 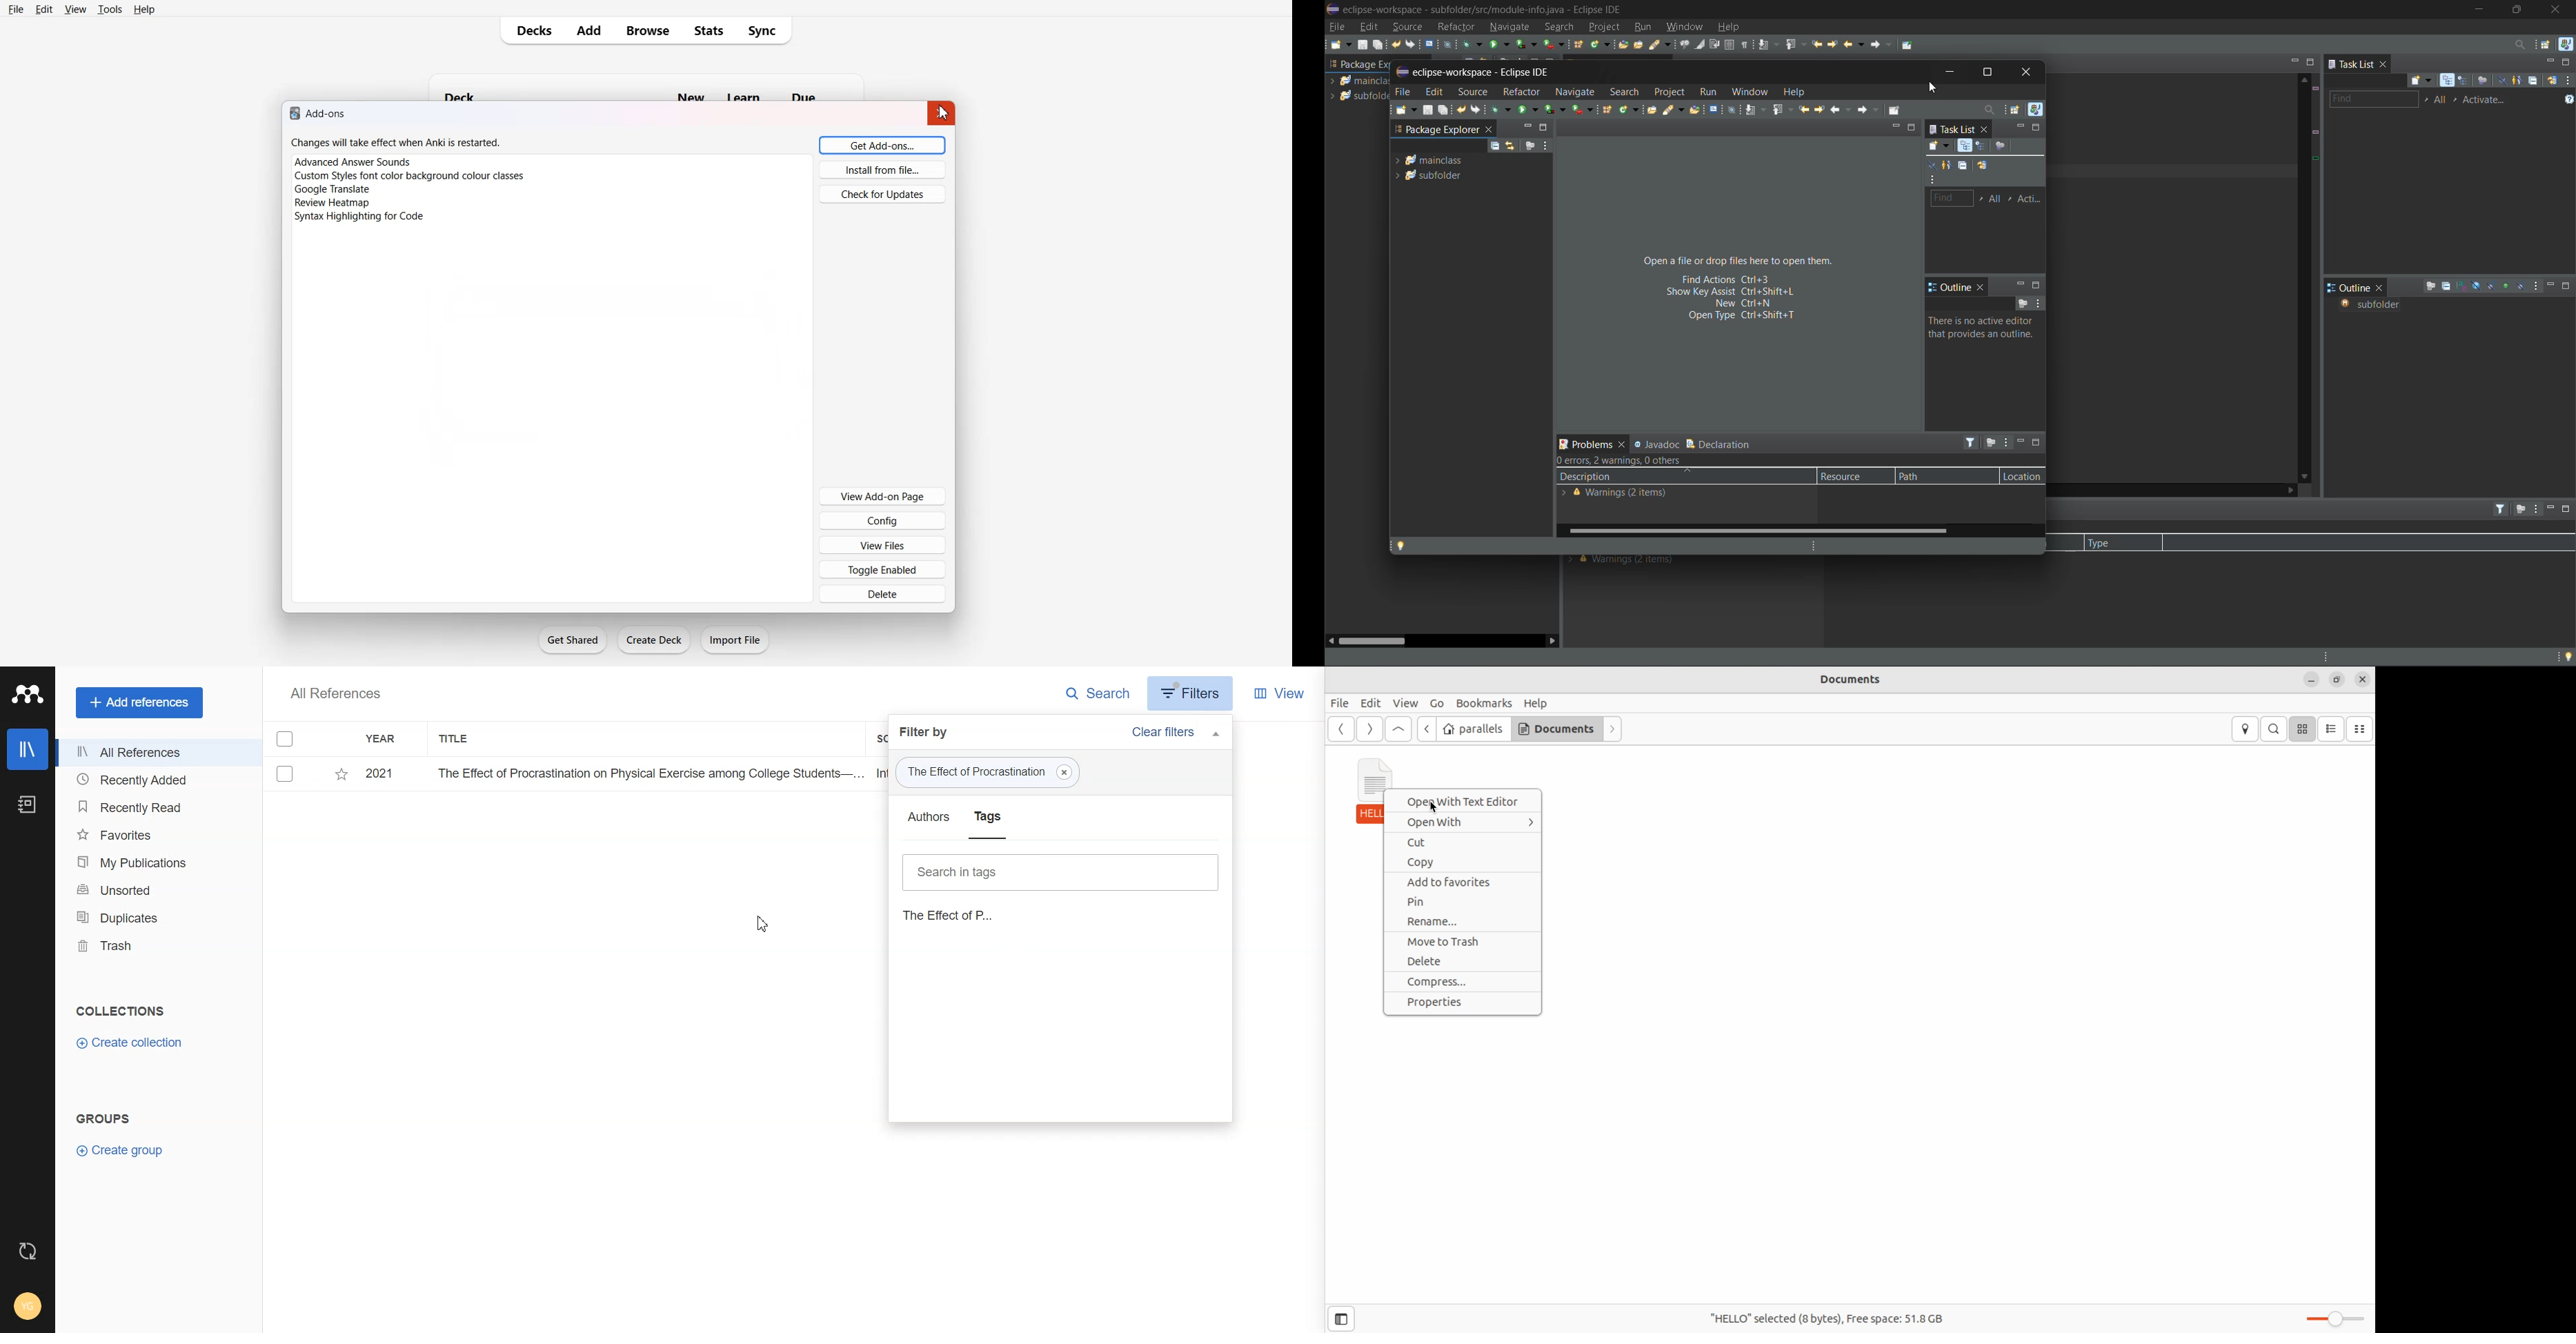 I want to click on task list, so click(x=2352, y=65).